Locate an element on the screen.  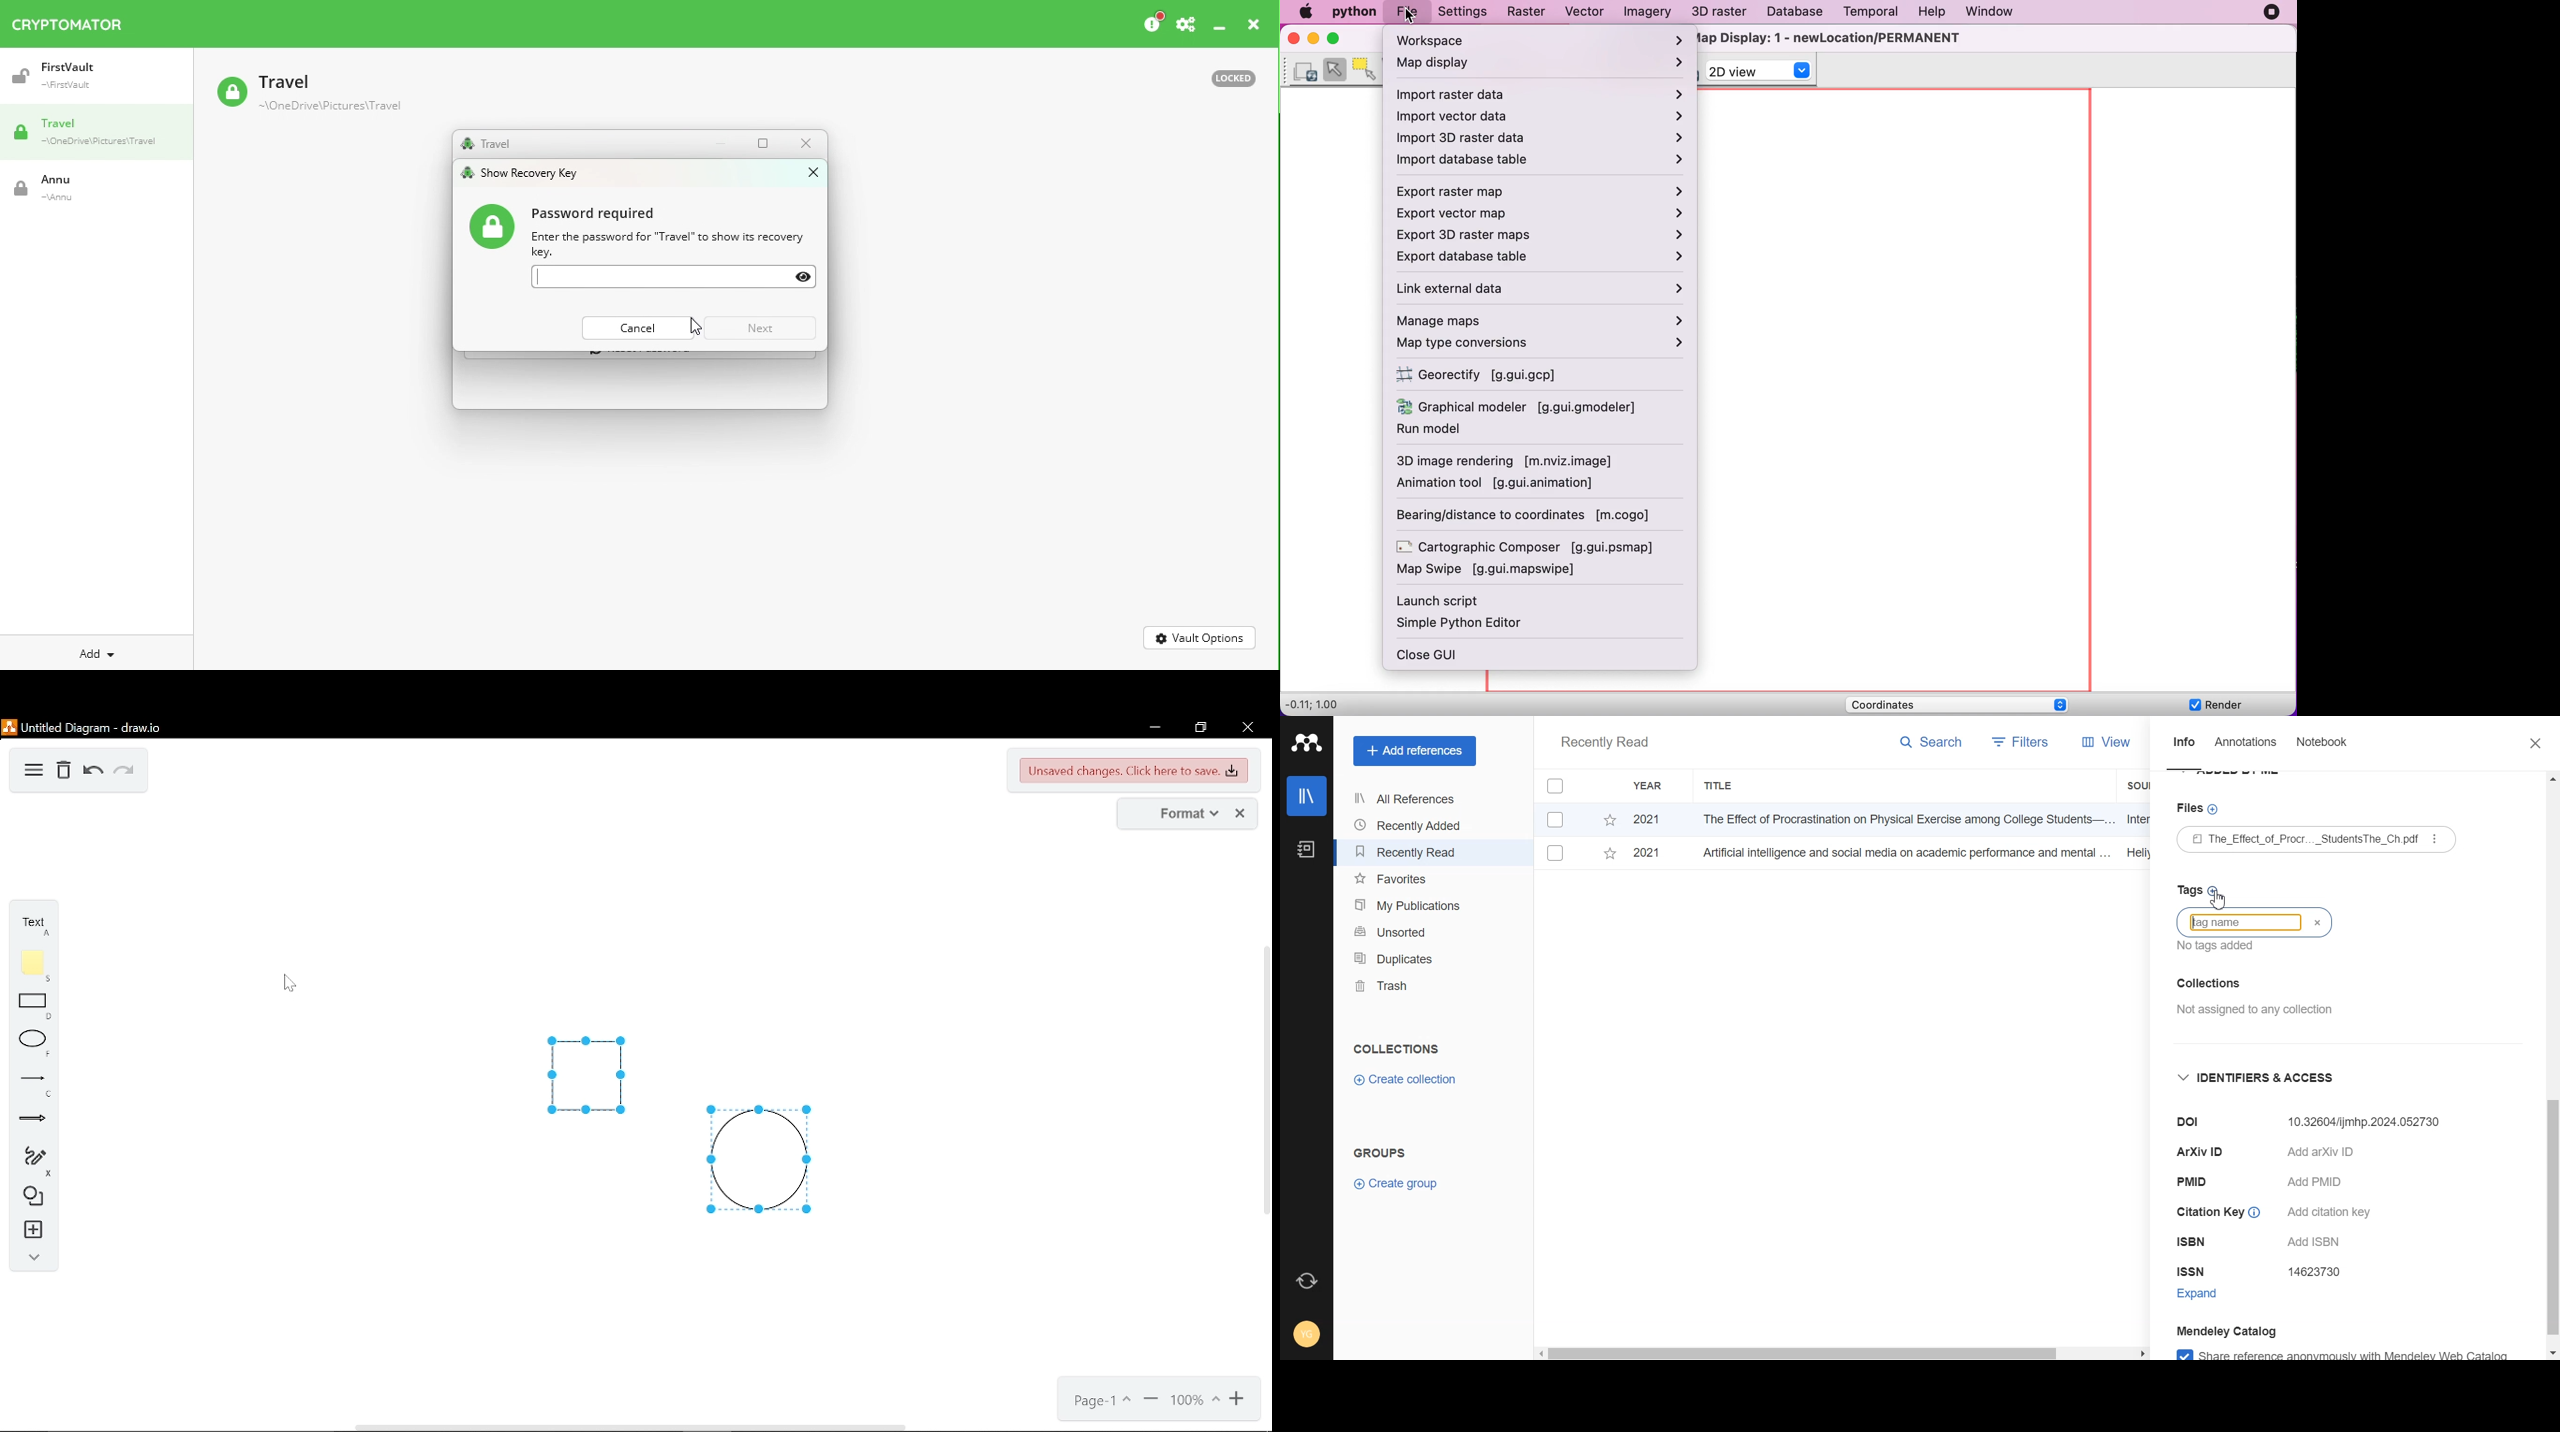
PMID Add PMID is located at coordinates (2263, 1183).